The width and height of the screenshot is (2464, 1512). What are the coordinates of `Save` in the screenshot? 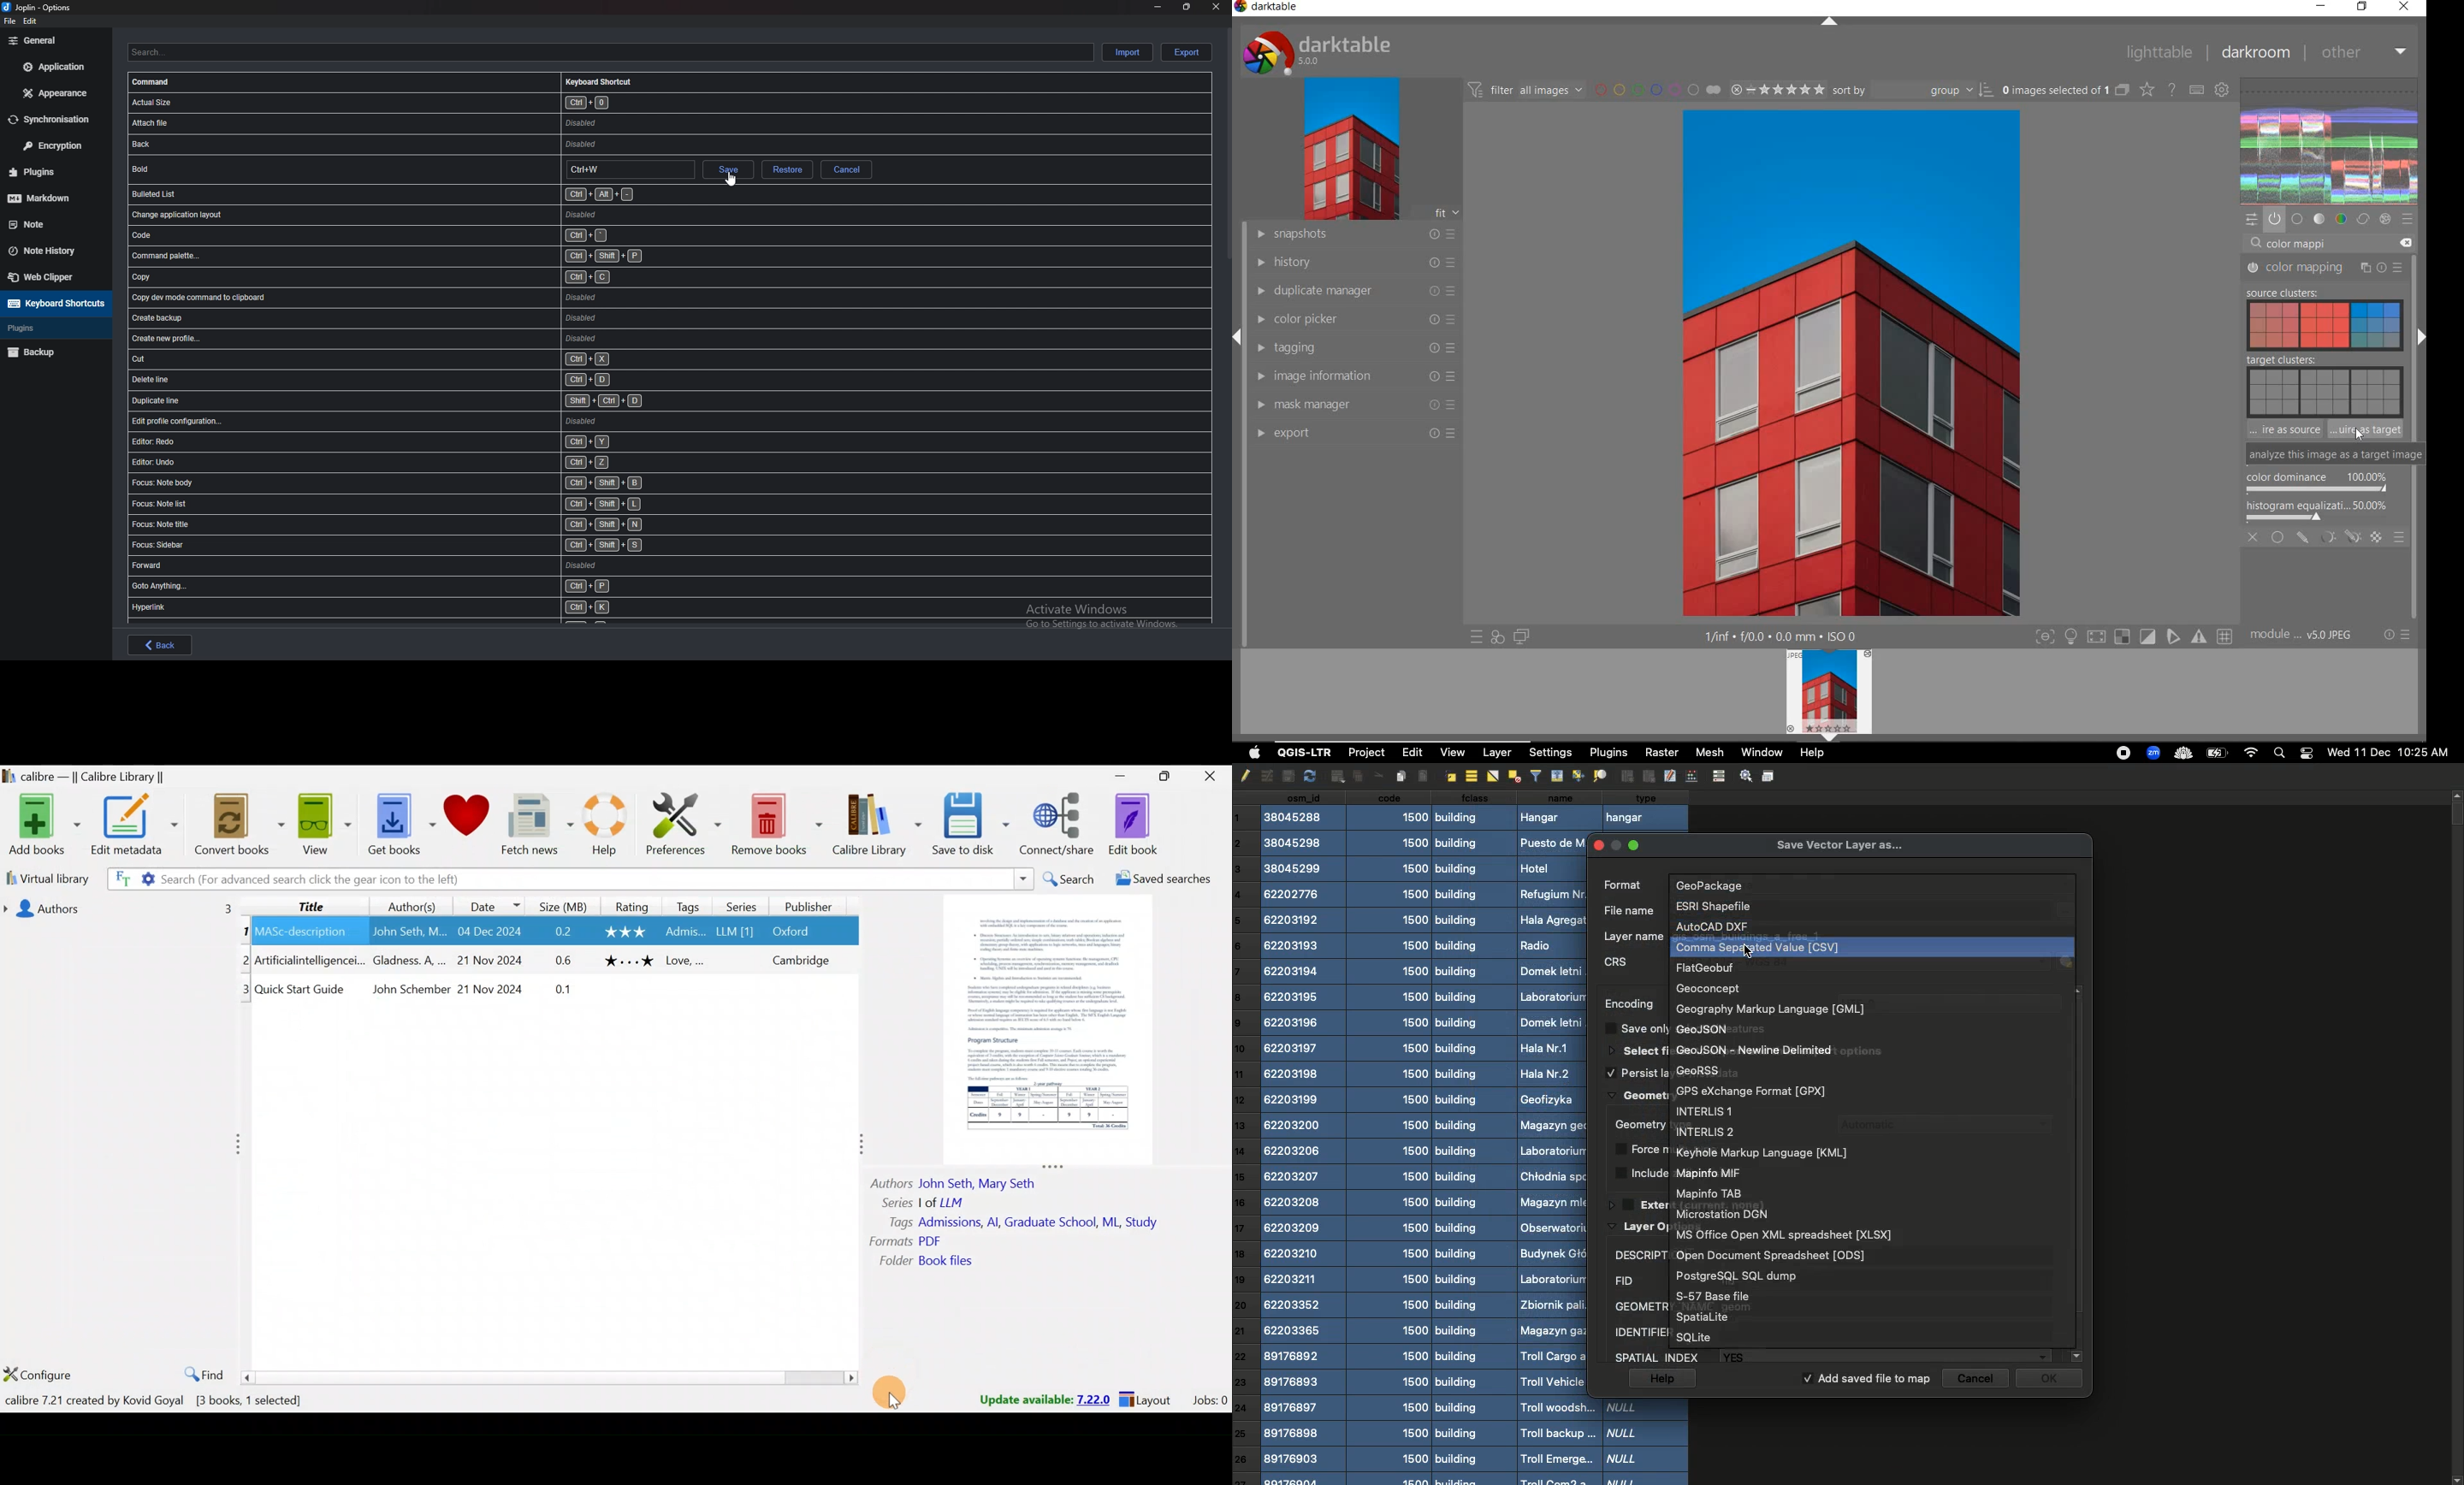 It's located at (1769, 776).